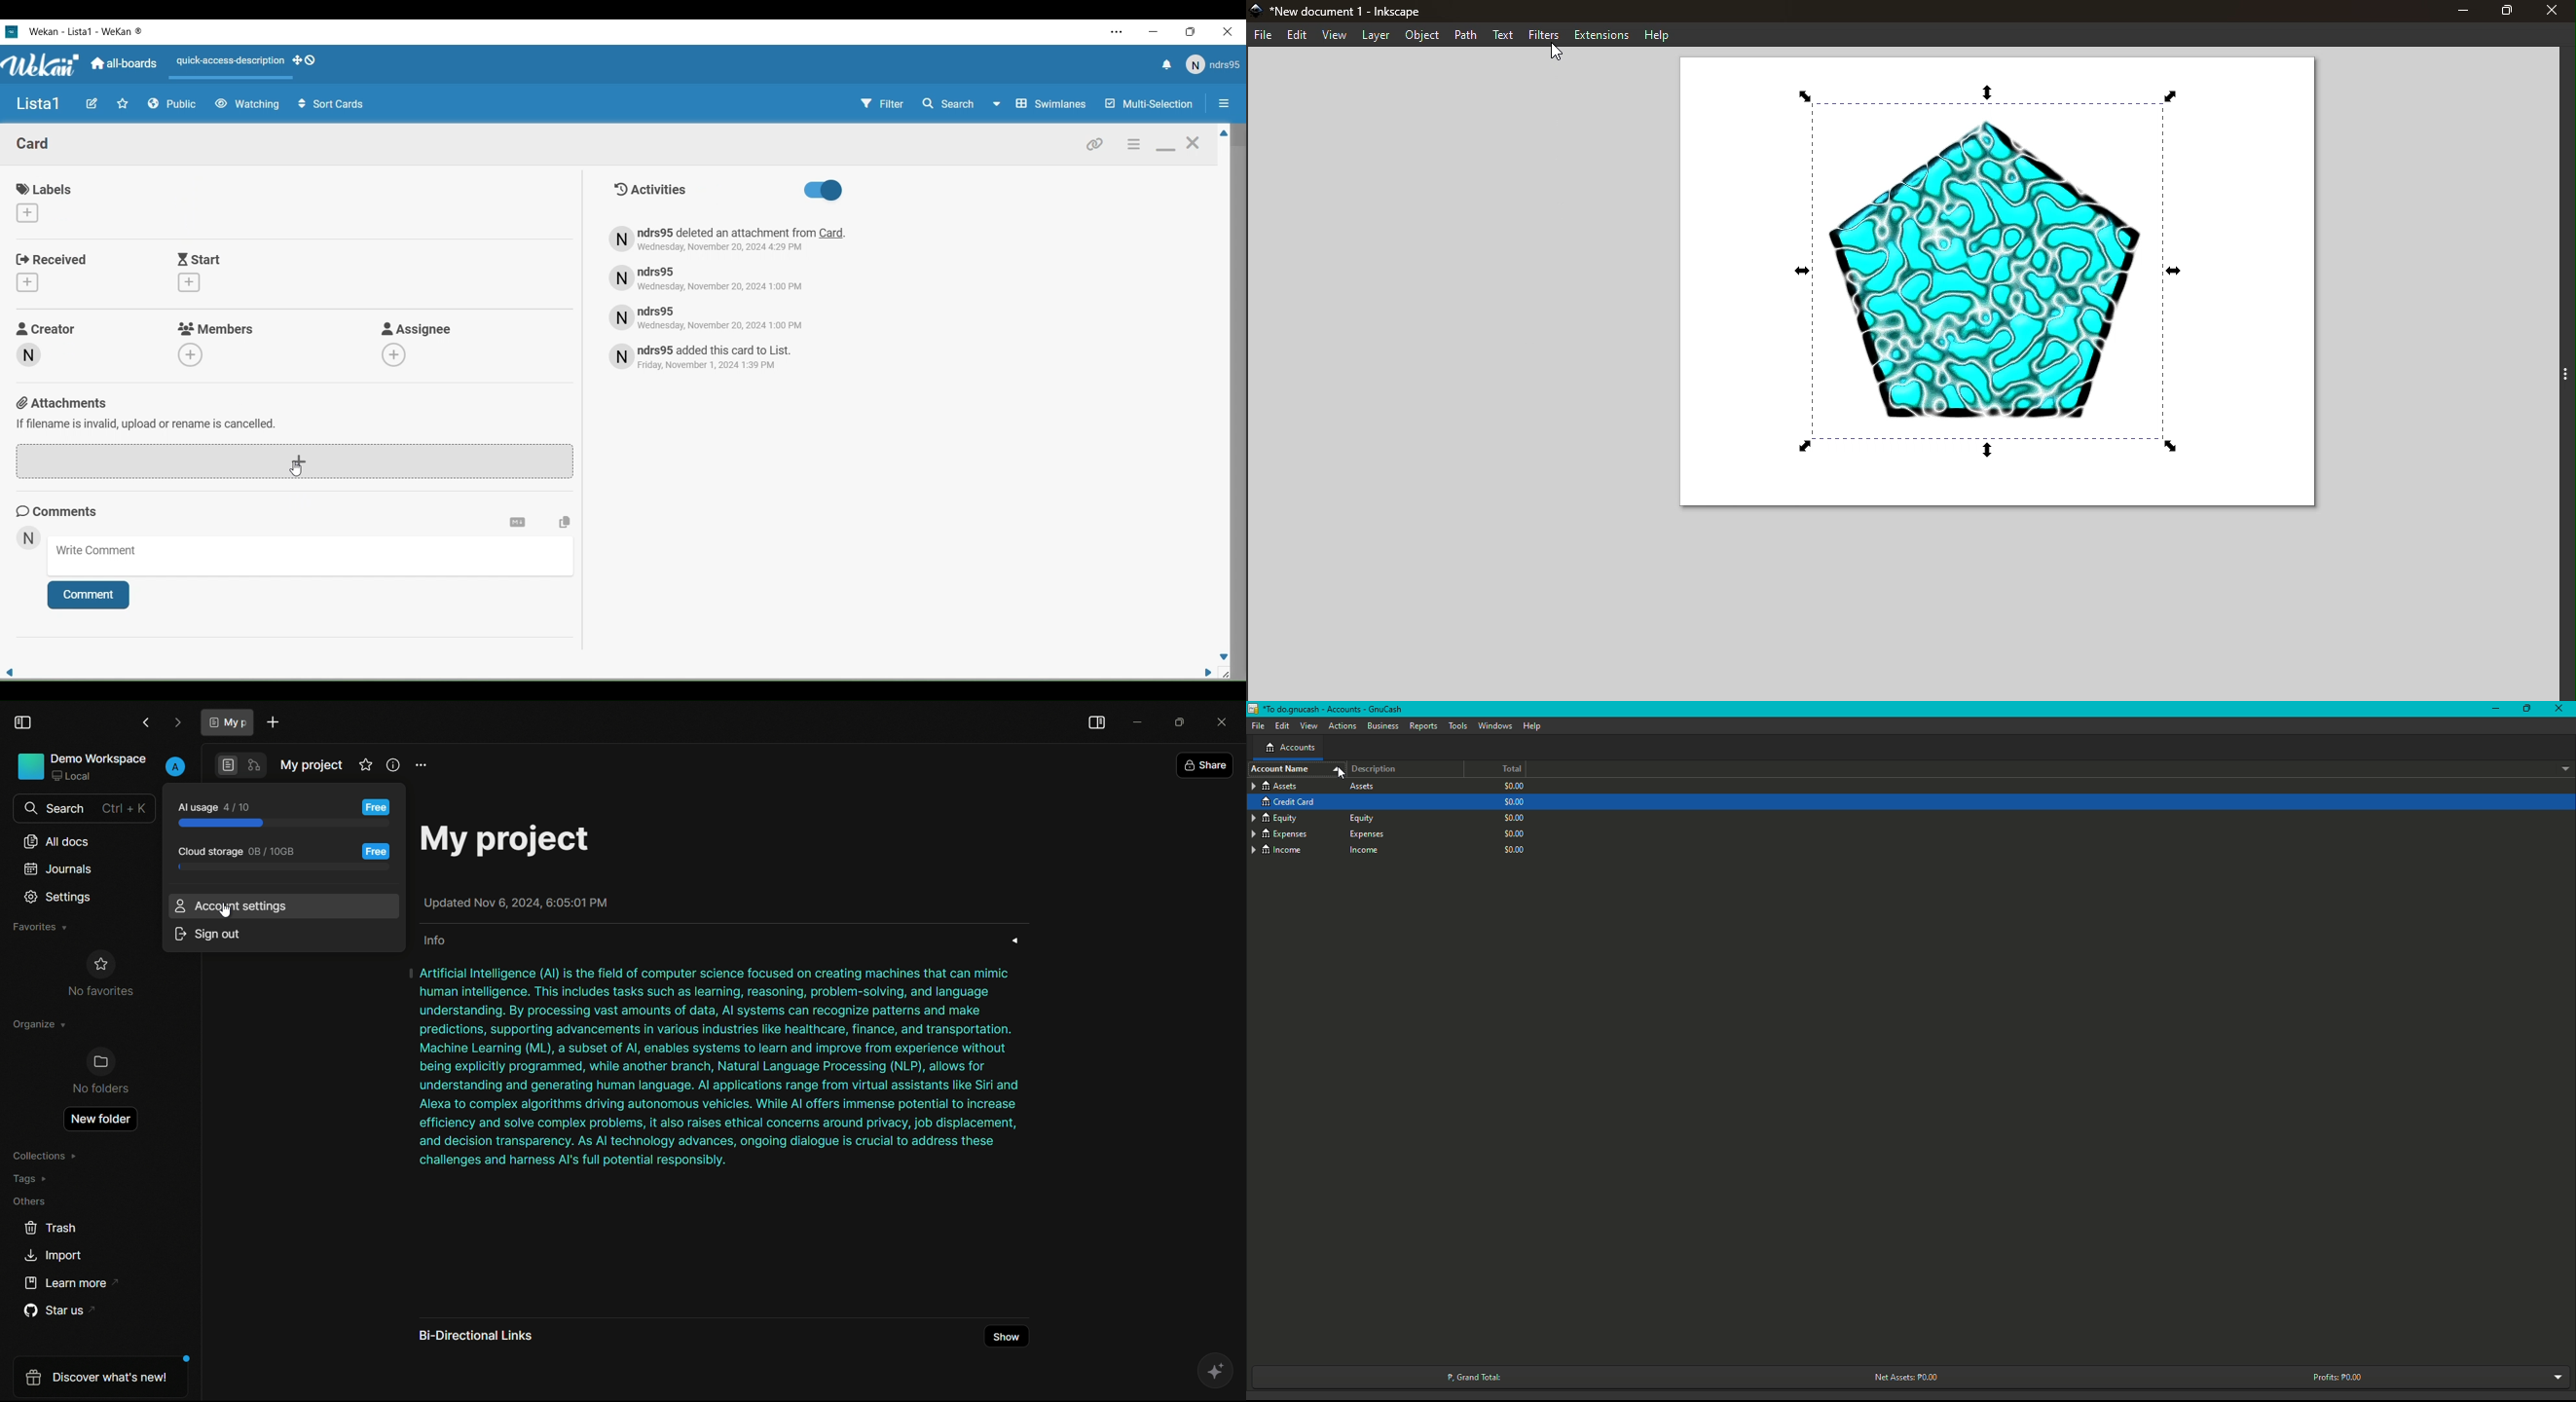  I want to click on Text, so click(715, 358).